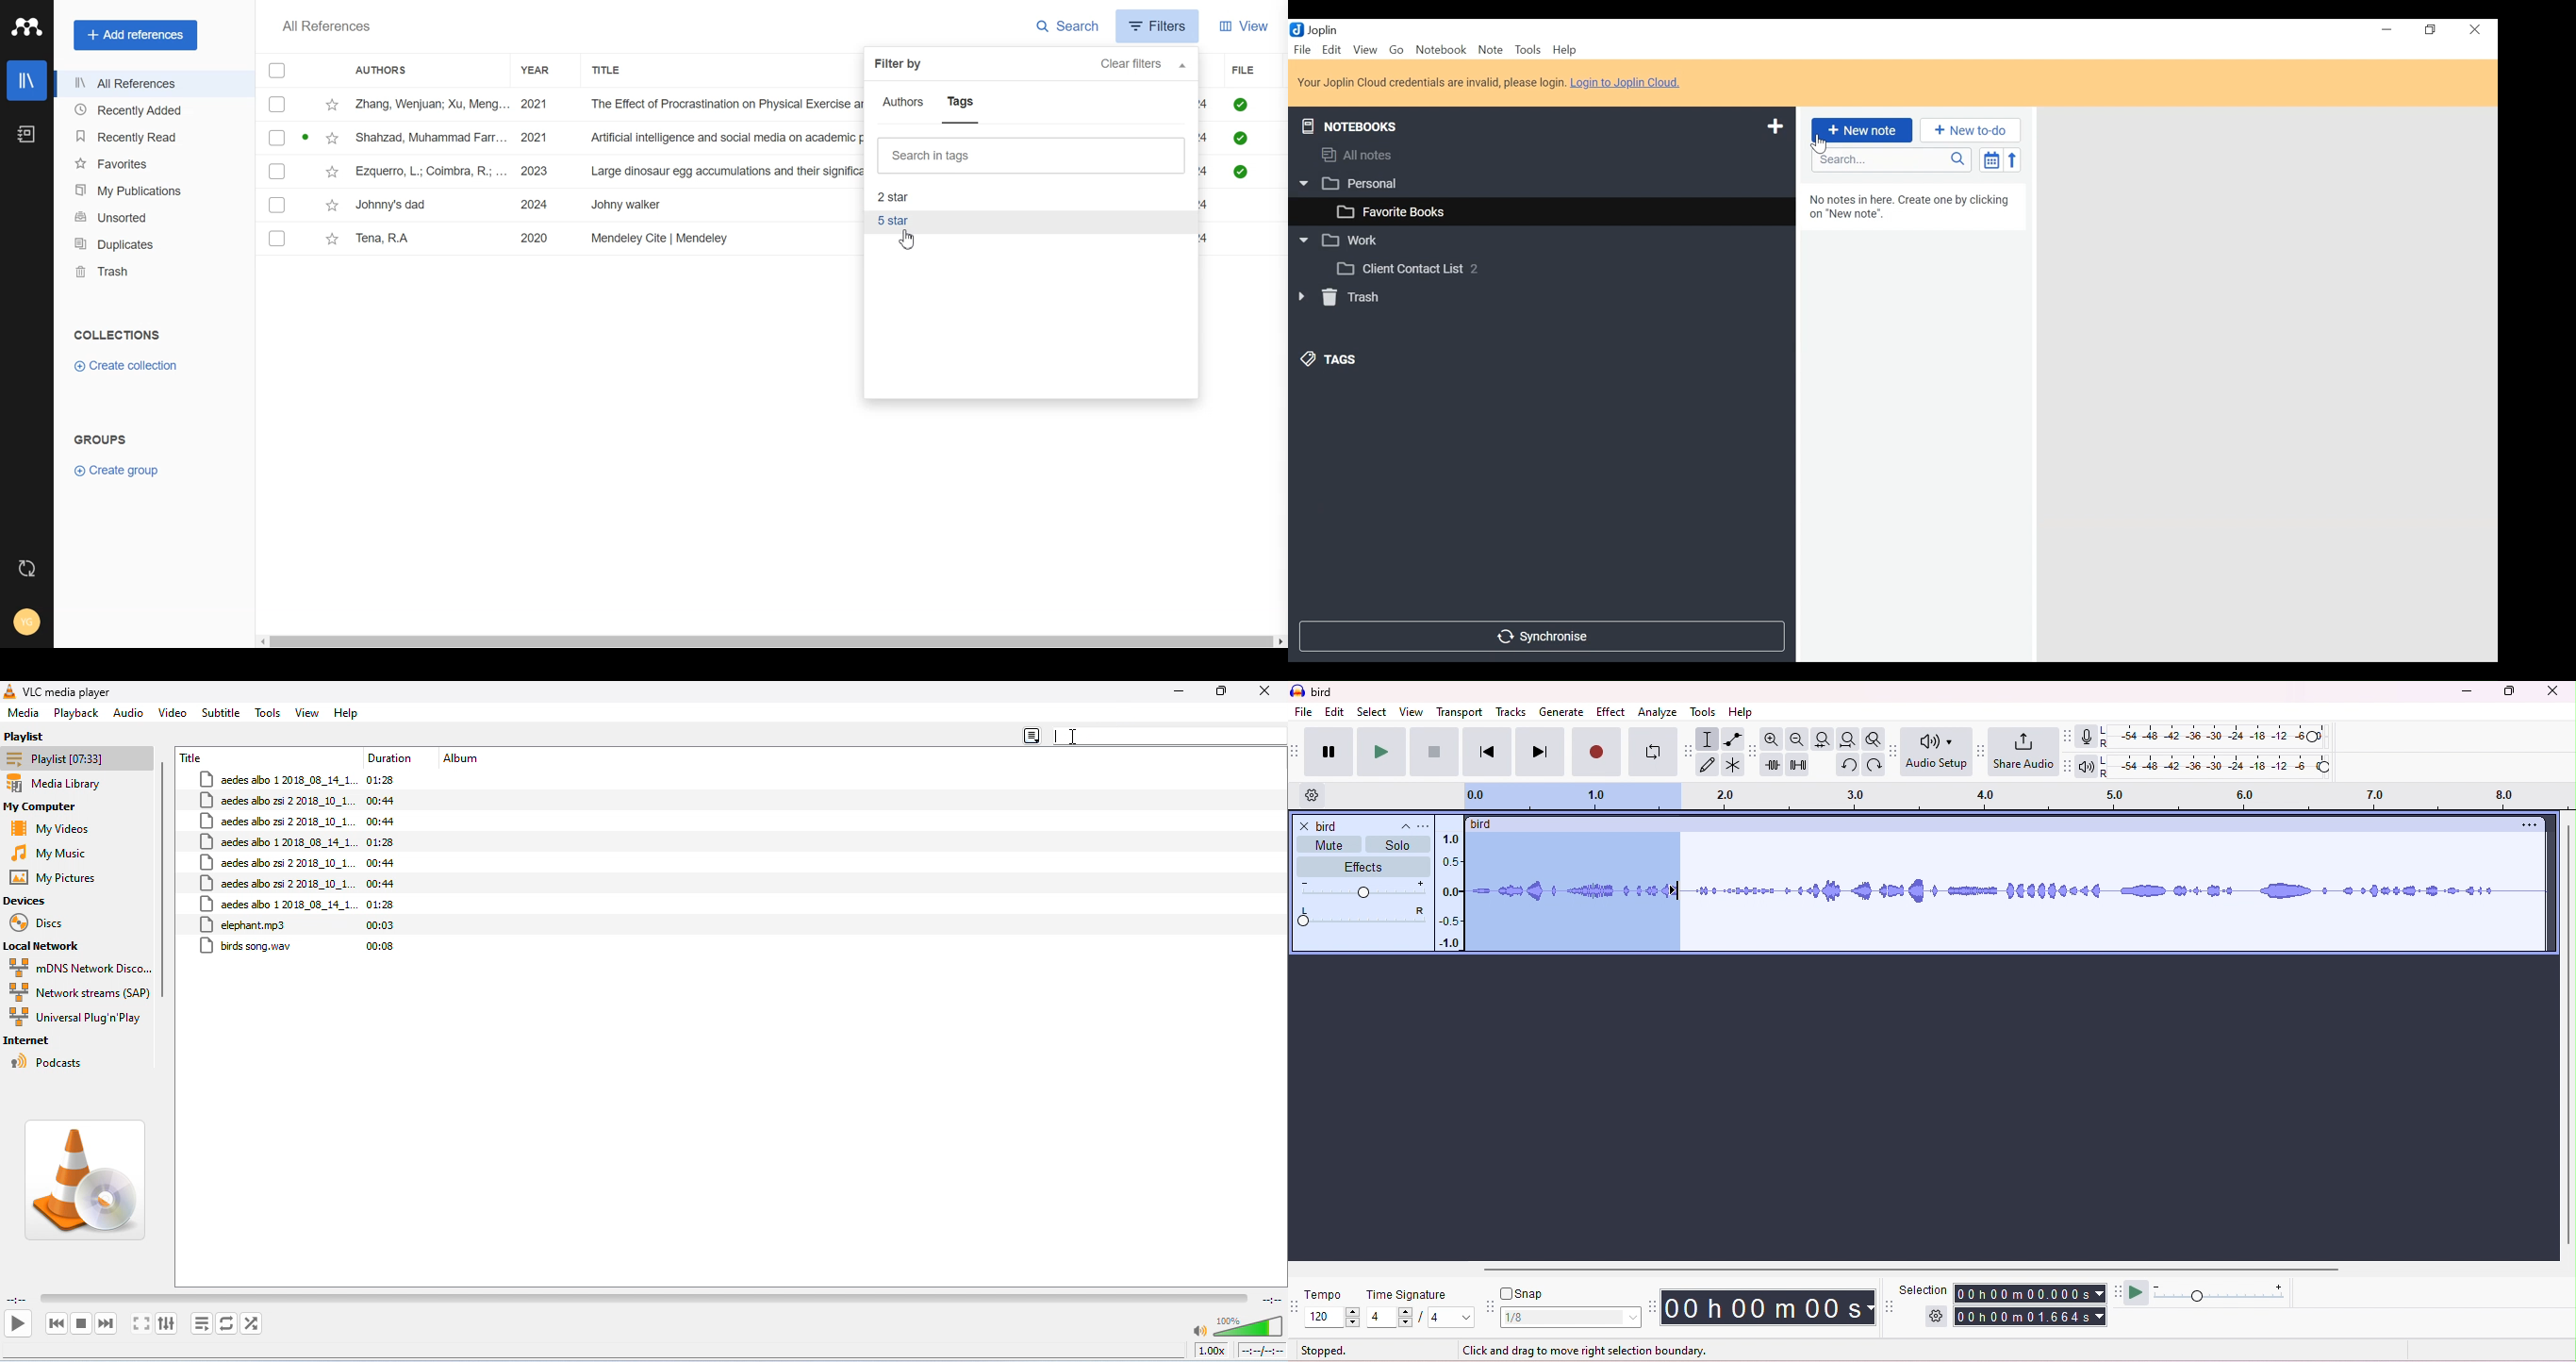 The width and height of the screenshot is (2576, 1372). What do you see at coordinates (1331, 359) in the screenshot?
I see `Tags` at bounding box center [1331, 359].